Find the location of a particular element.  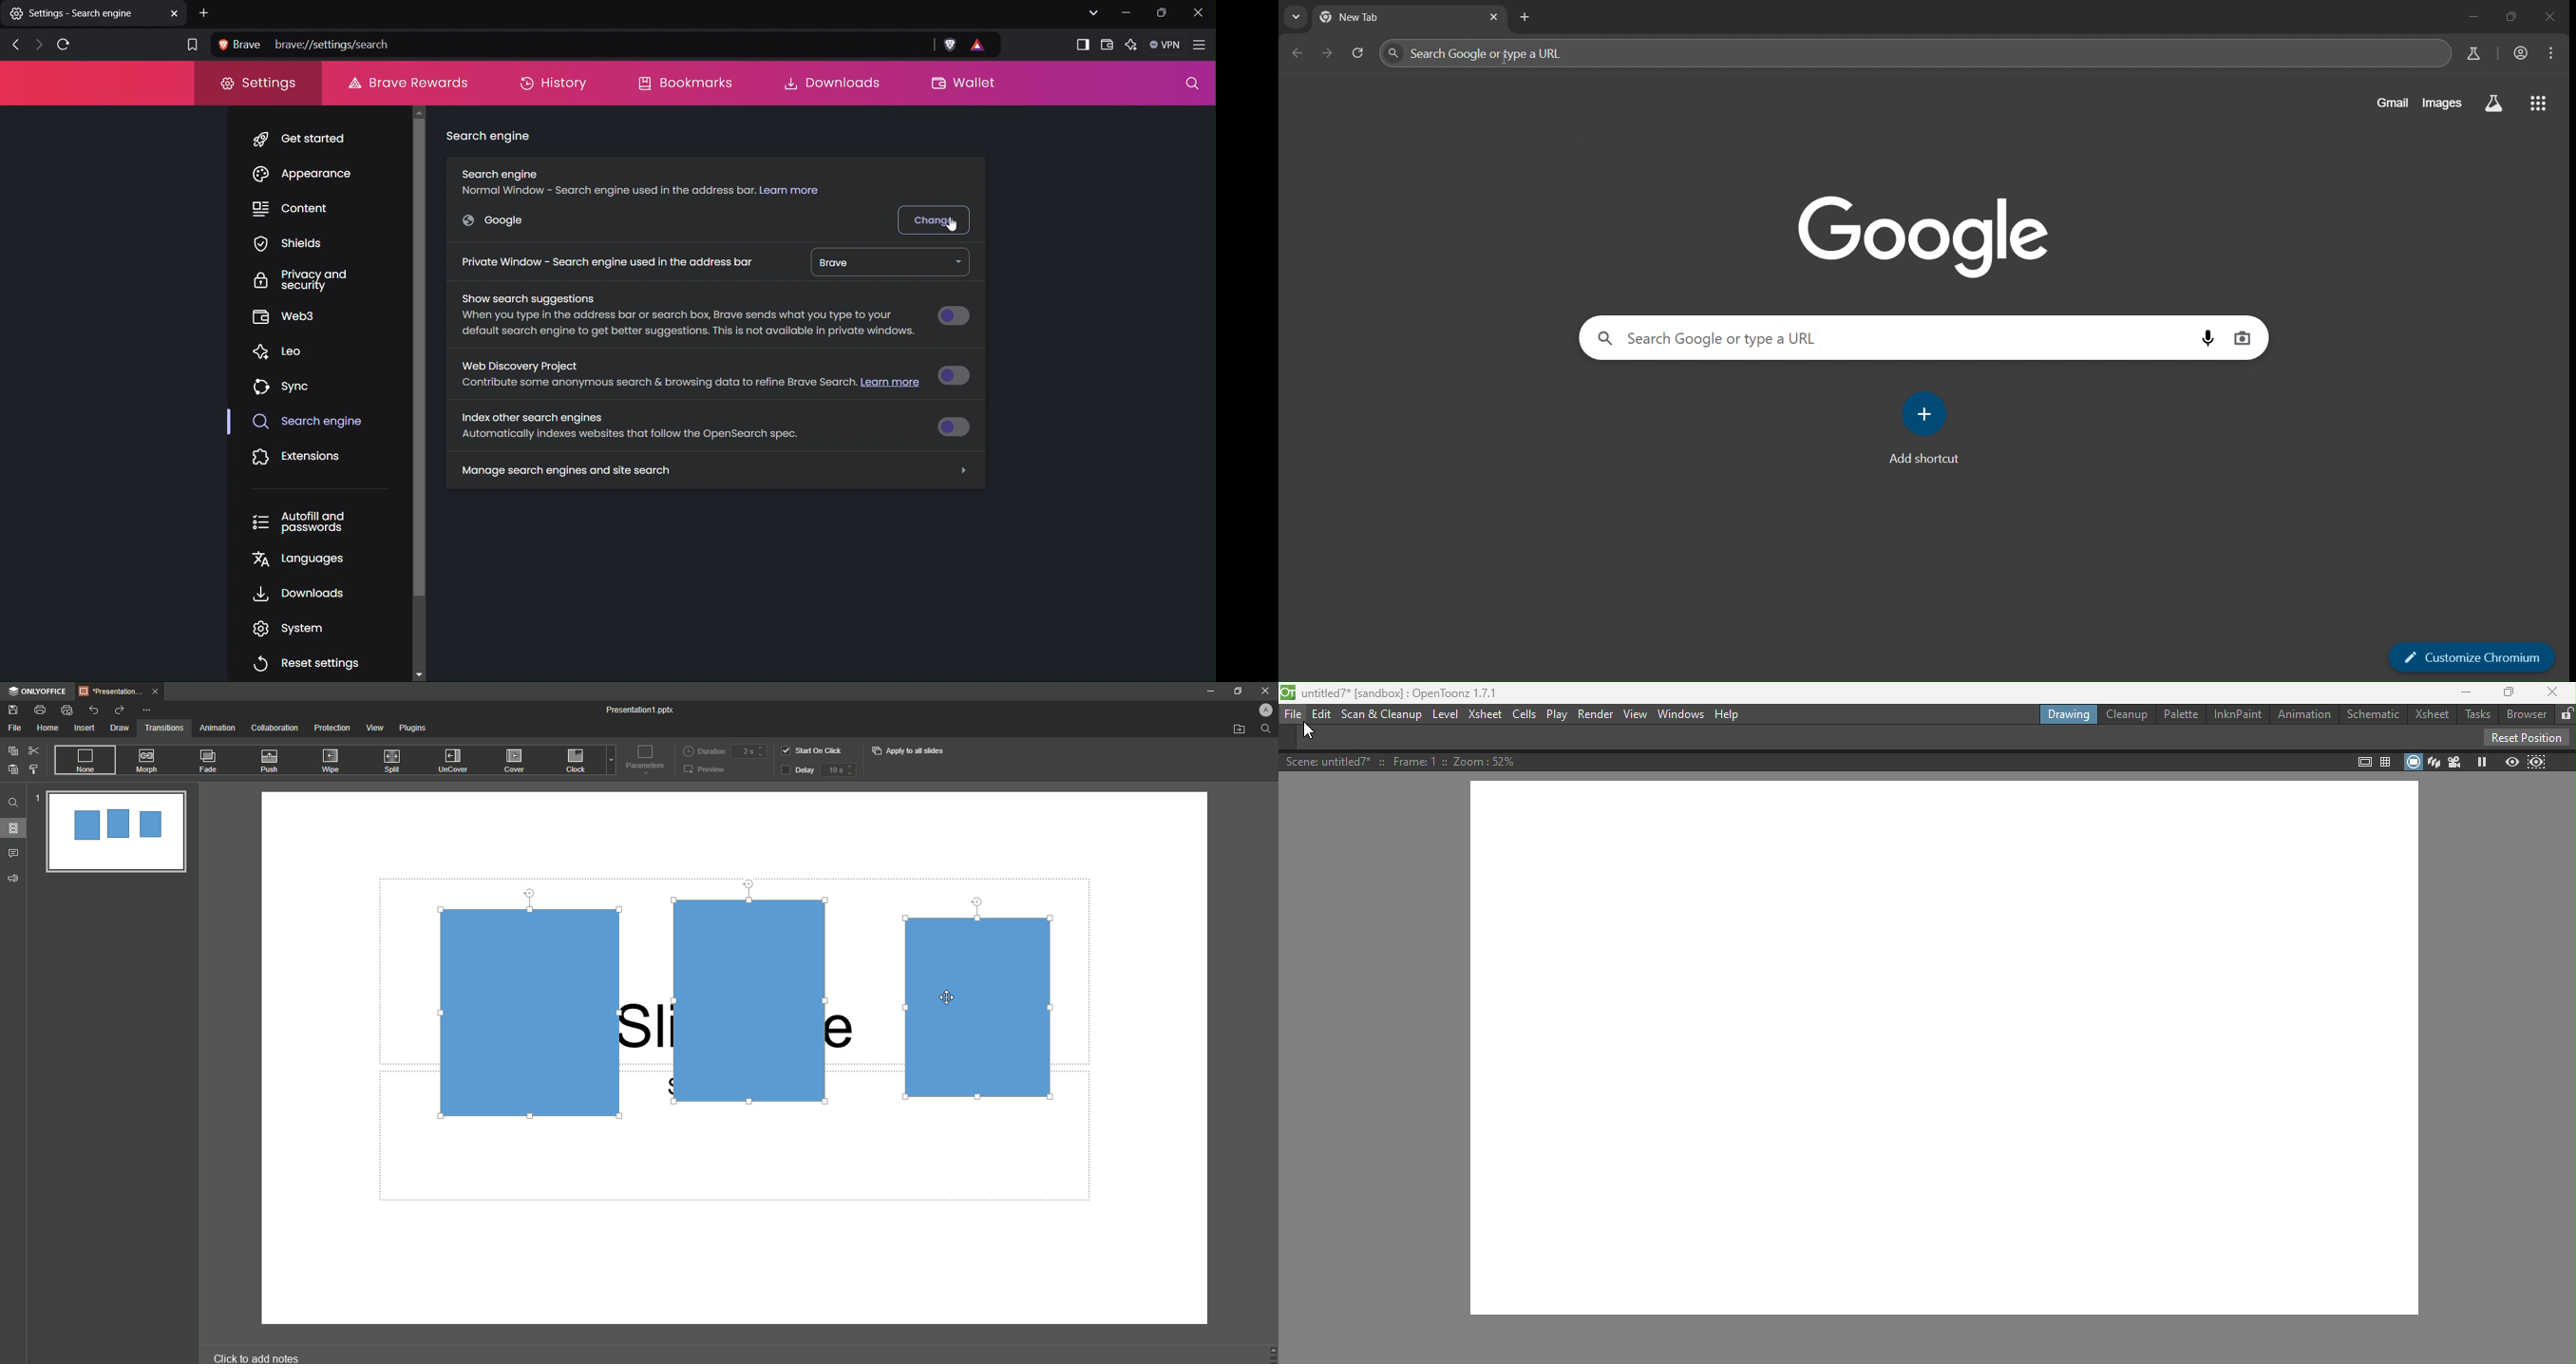

gmail is located at coordinates (2390, 102).